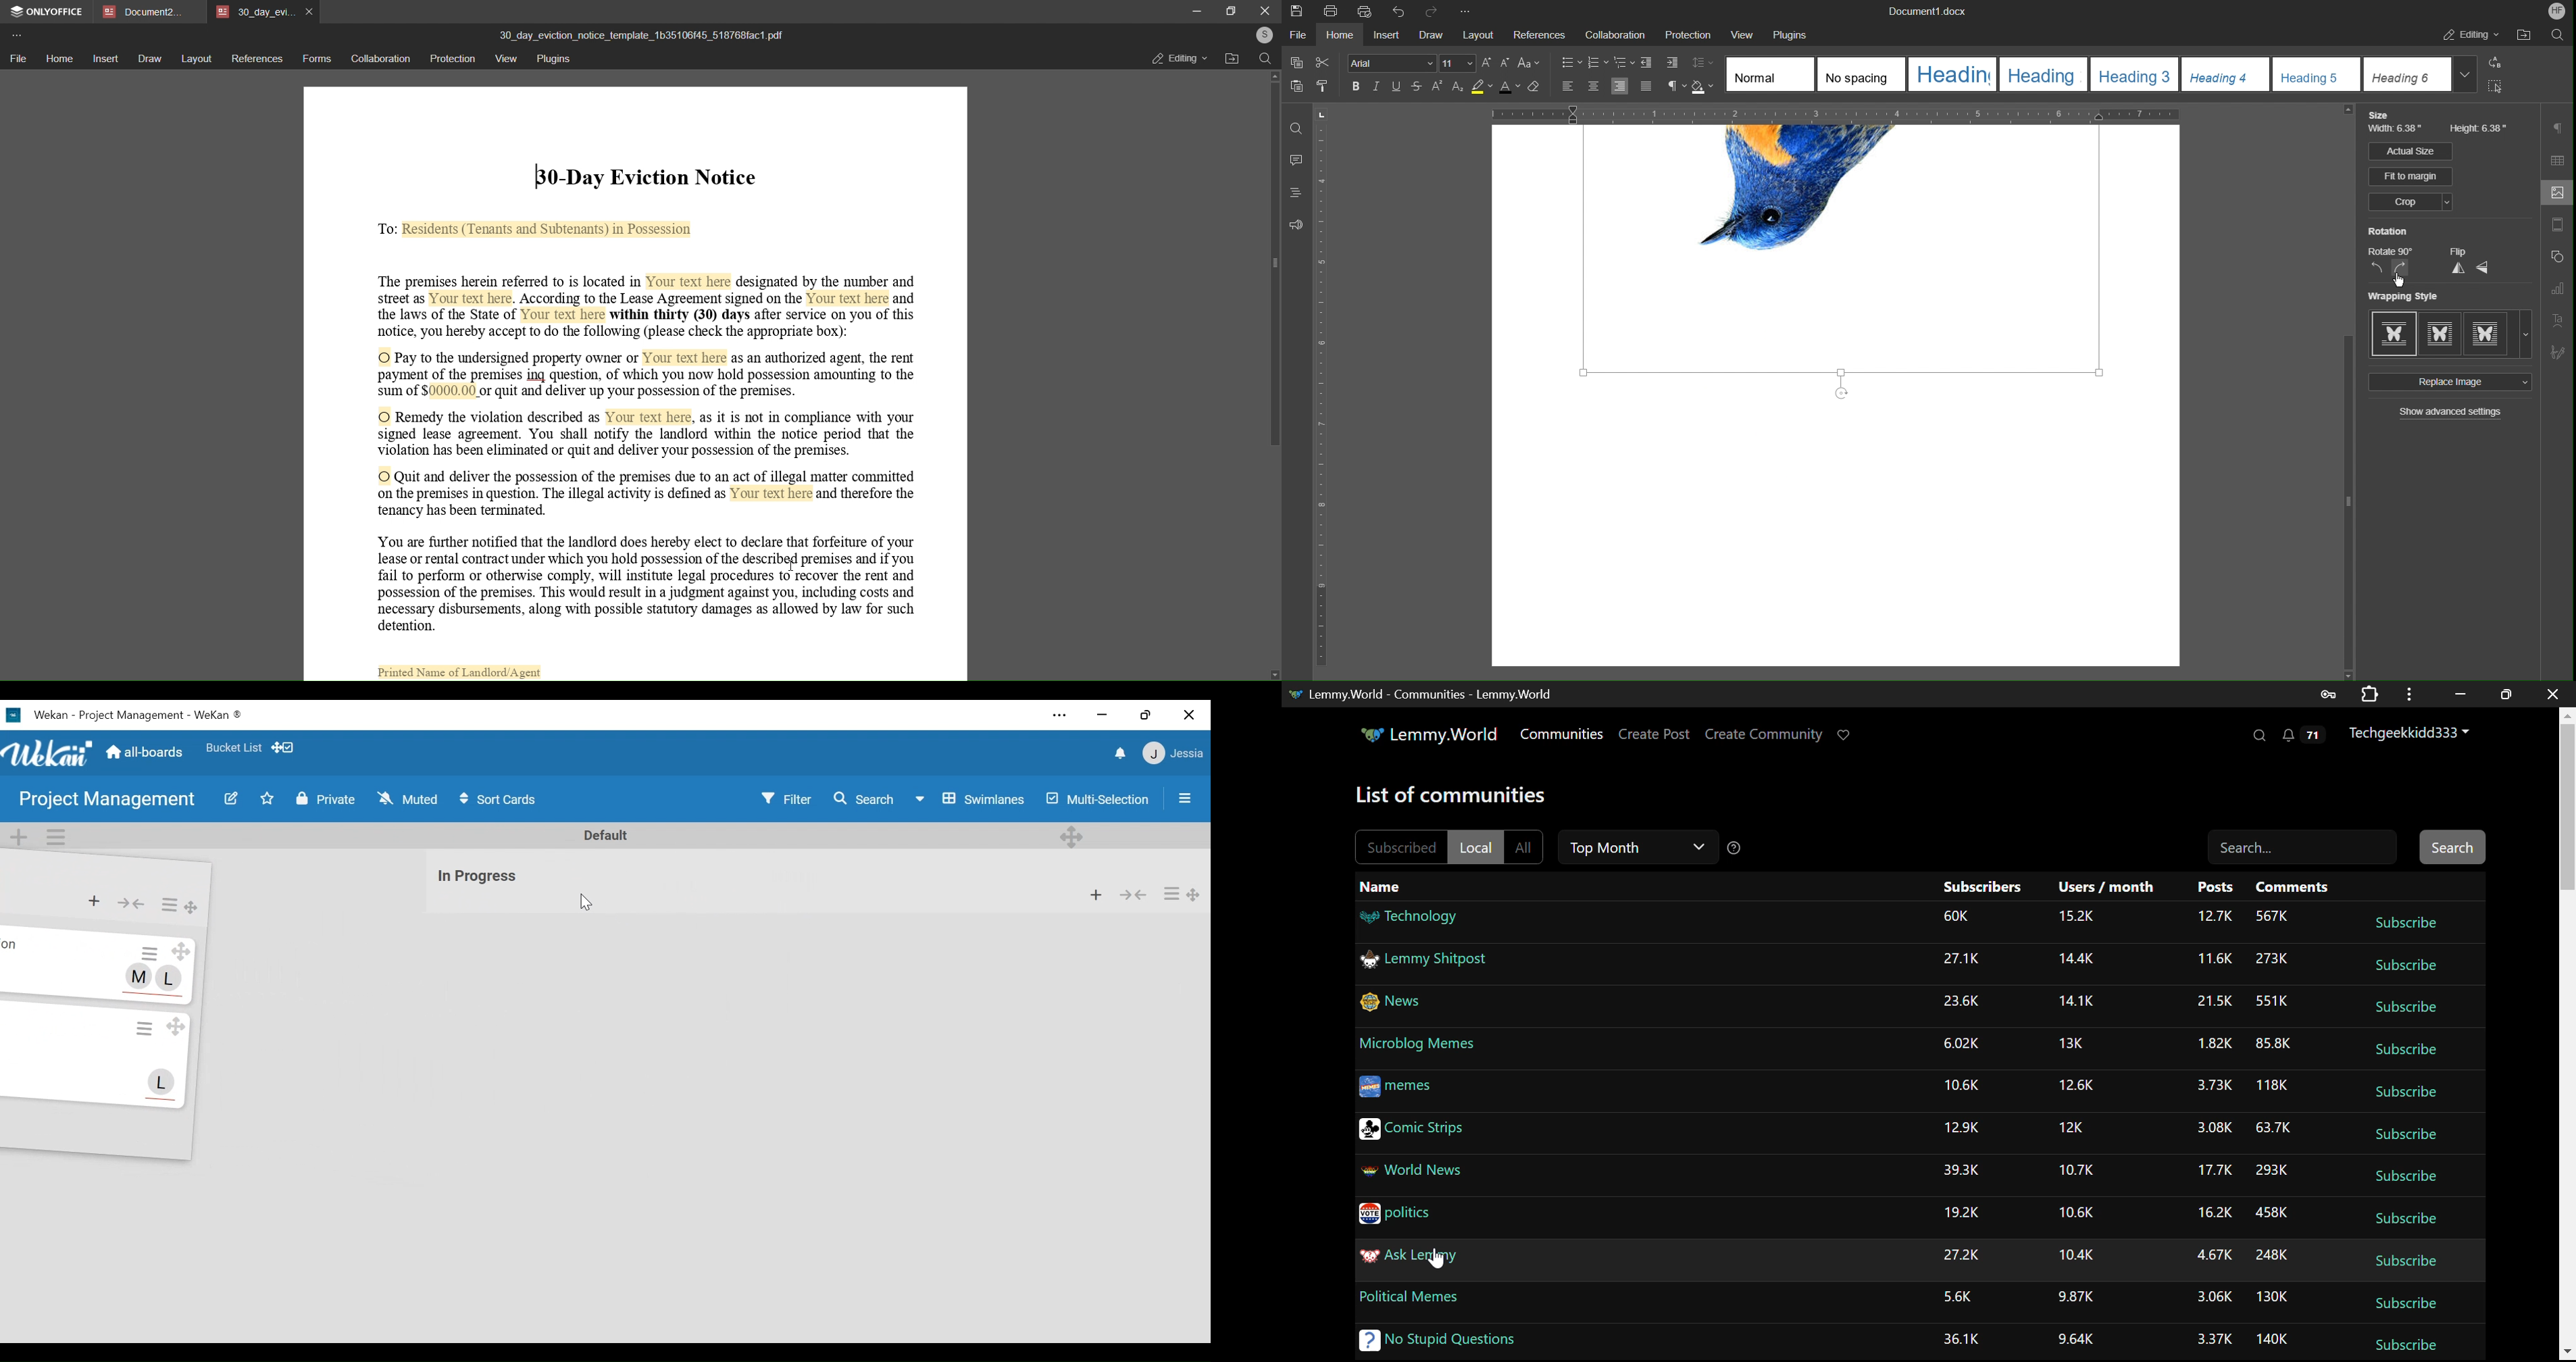 The image size is (2576, 1372). Describe the element at coordinates (108, 799) in the screenshot. I see `Board Name` at that location.